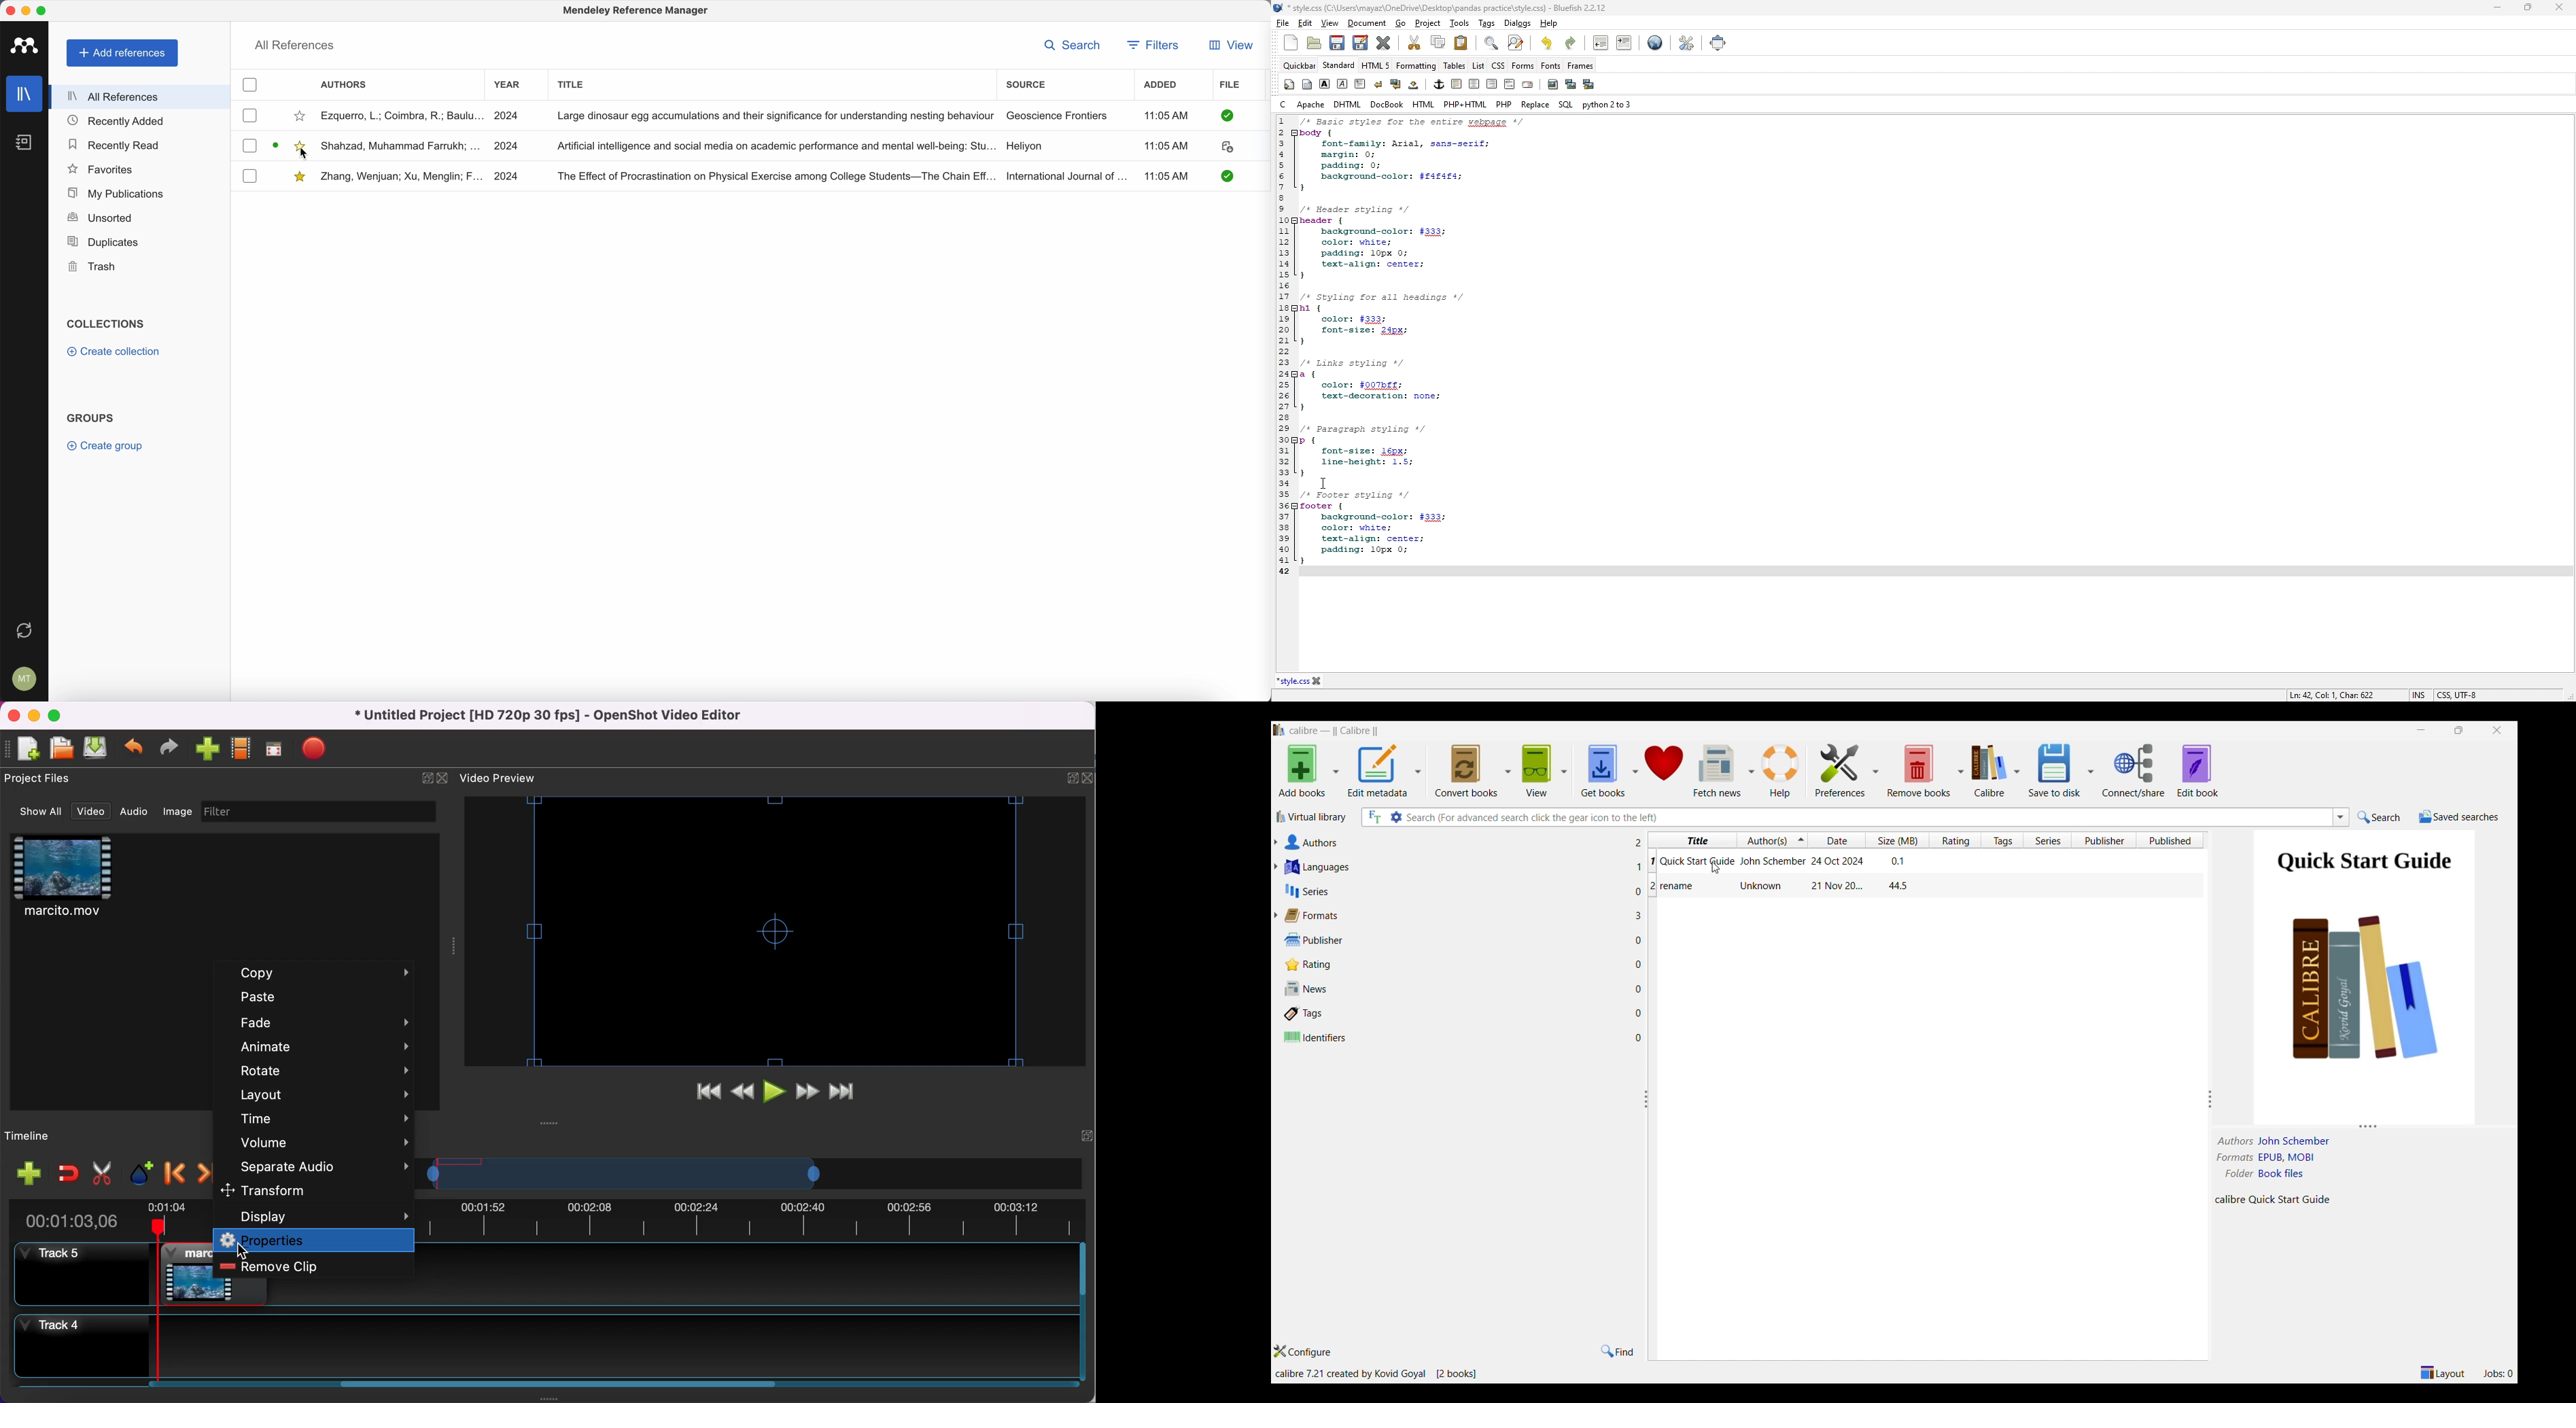  Describe the element at coordinates (102, 168) in the screenshot. I see `favorites` at that location.